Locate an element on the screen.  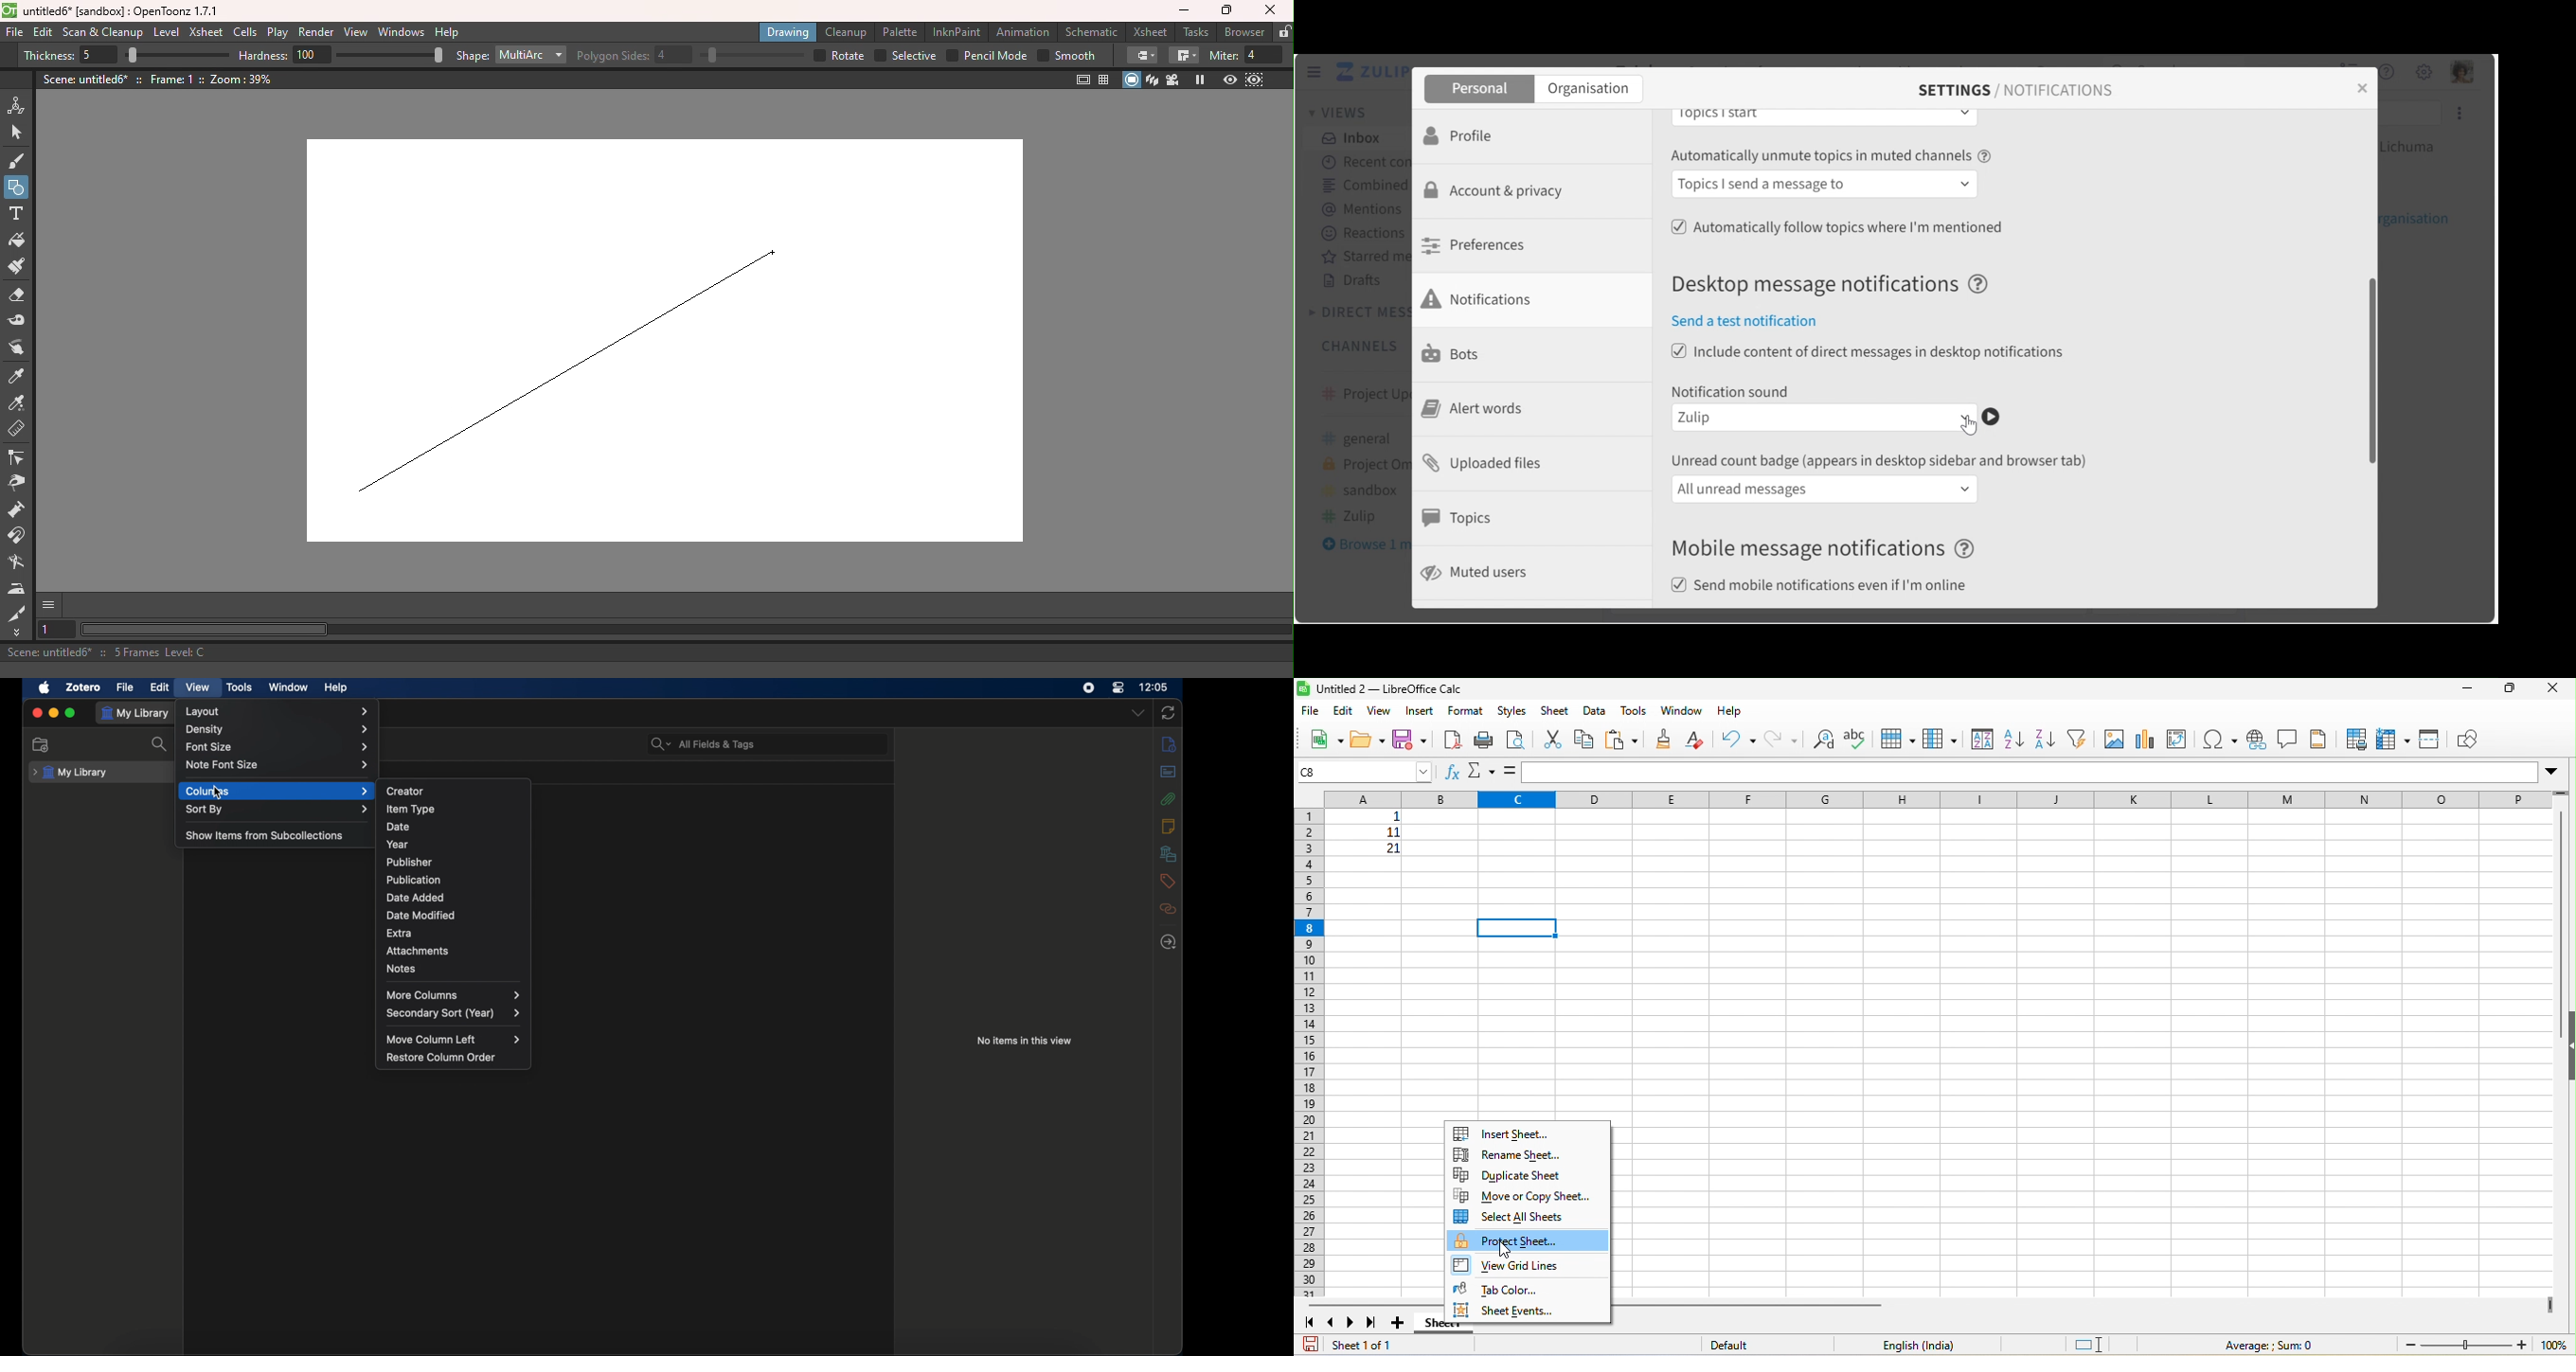
Lock rooms tab is located at coordinates (1283, 31).